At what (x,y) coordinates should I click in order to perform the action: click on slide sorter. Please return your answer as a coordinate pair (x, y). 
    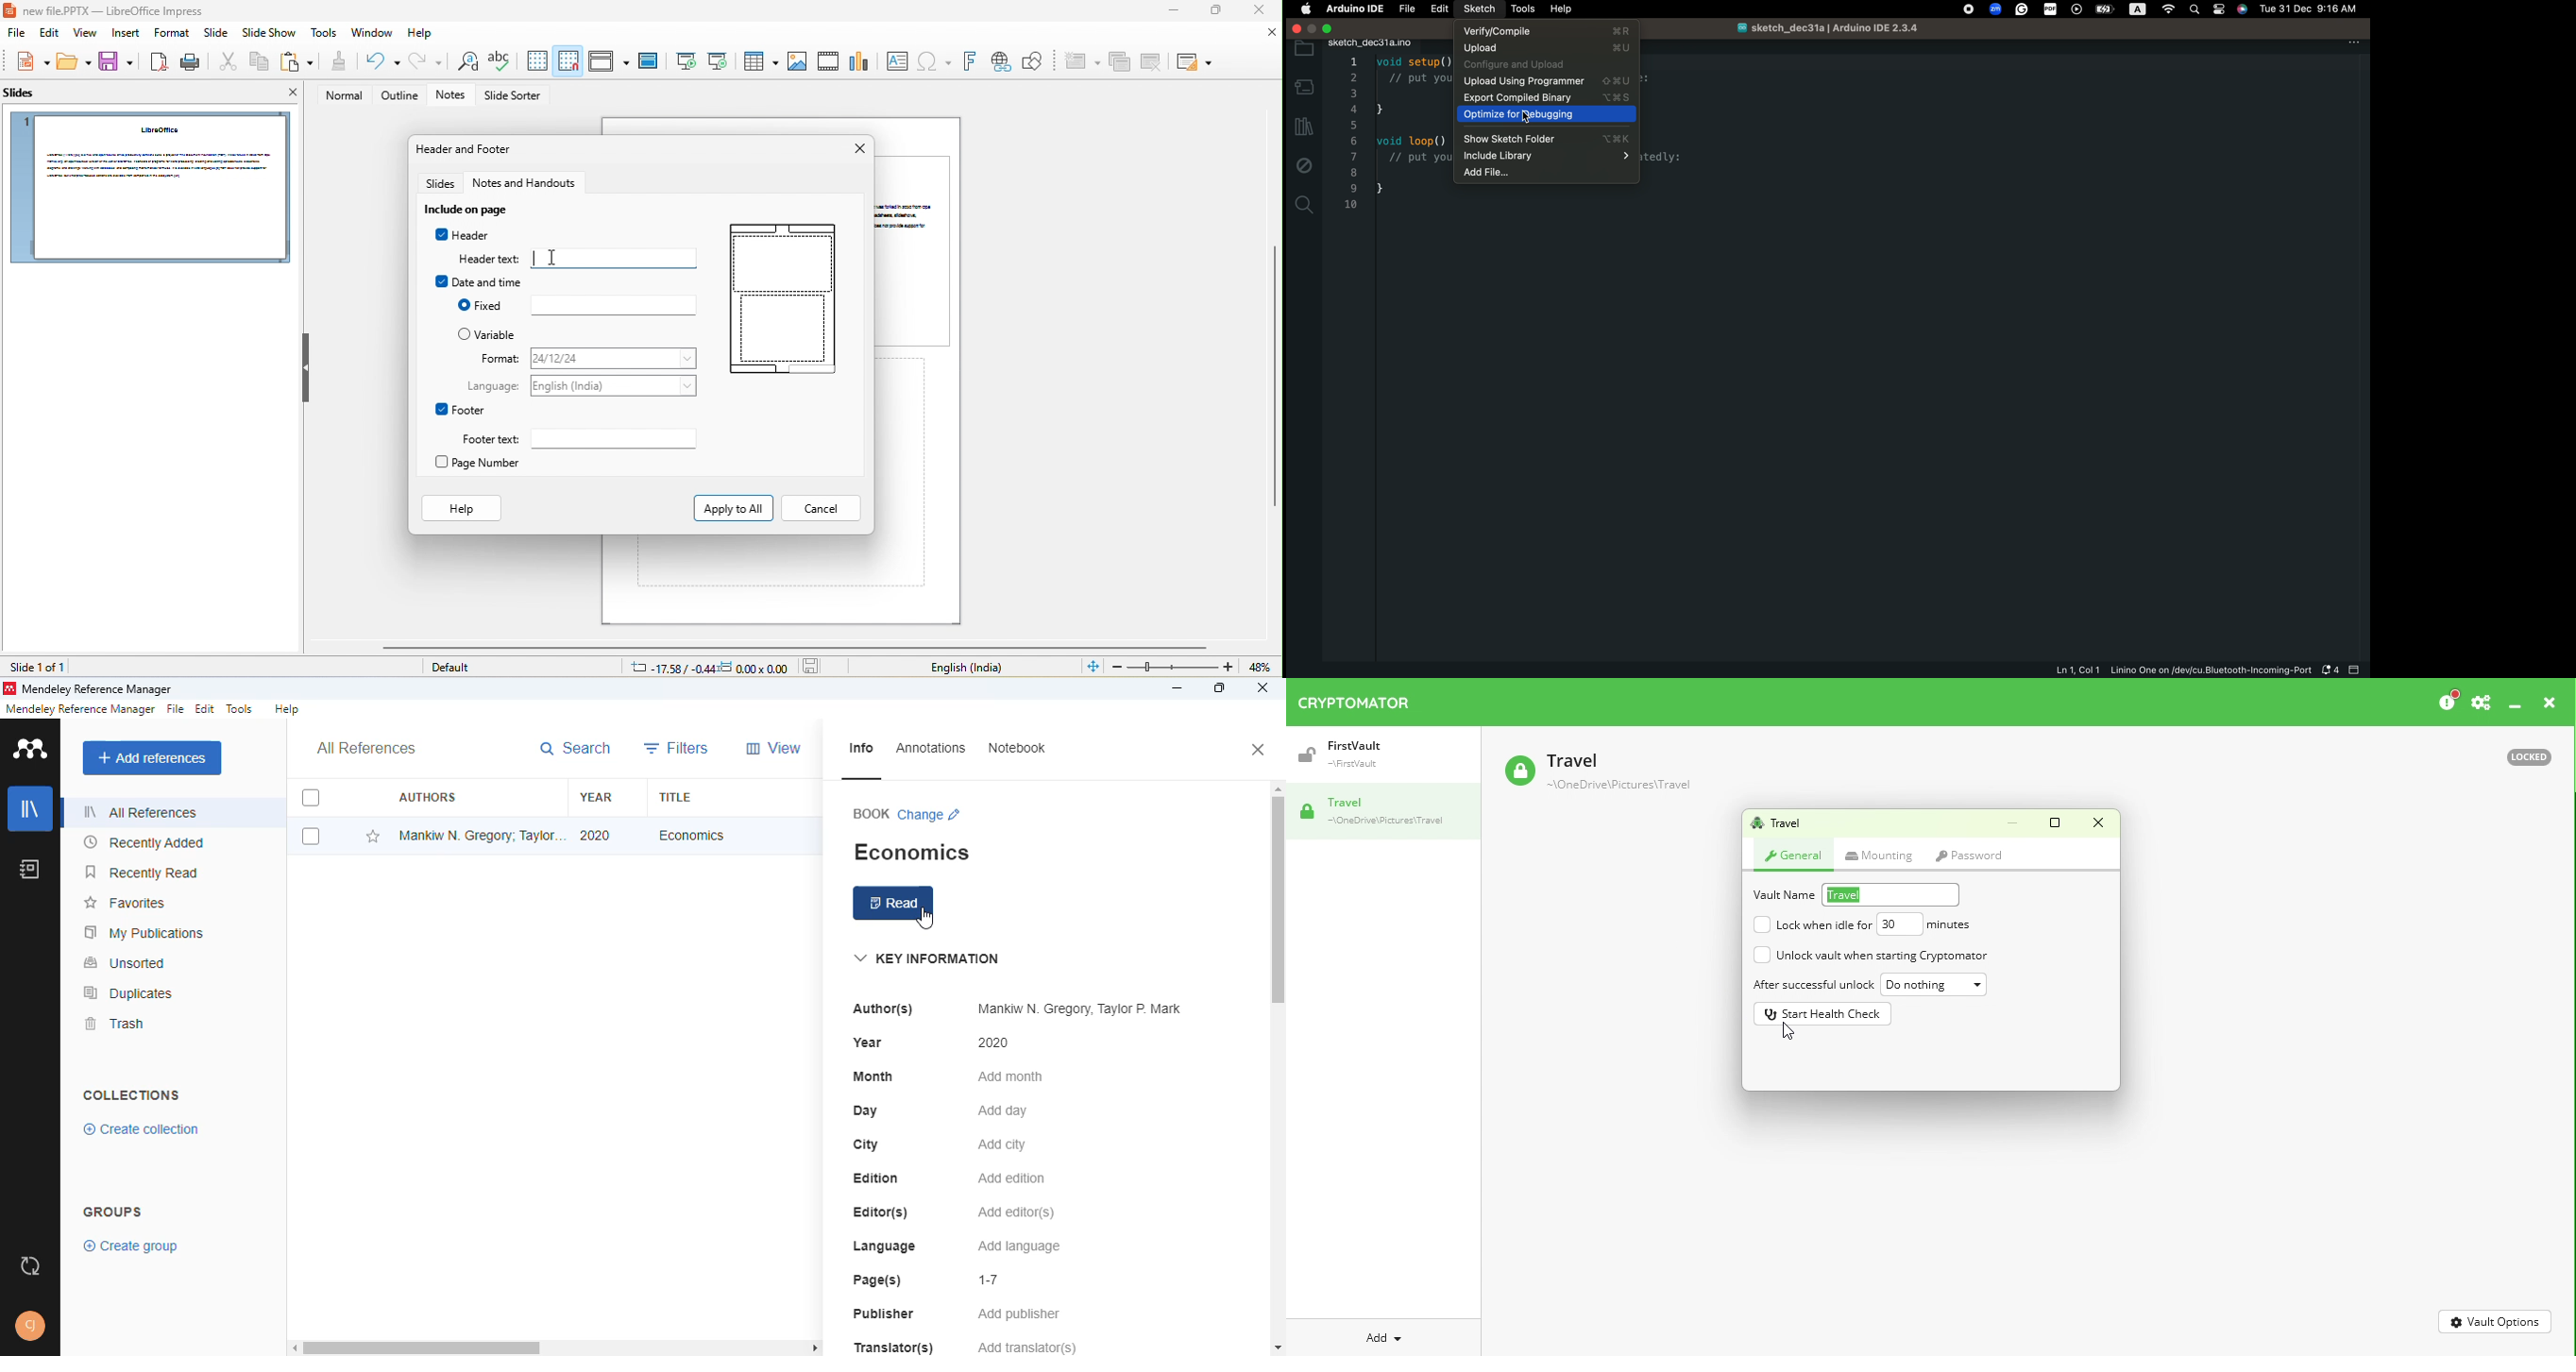
    Looking at the image, I should click on (516, 97).